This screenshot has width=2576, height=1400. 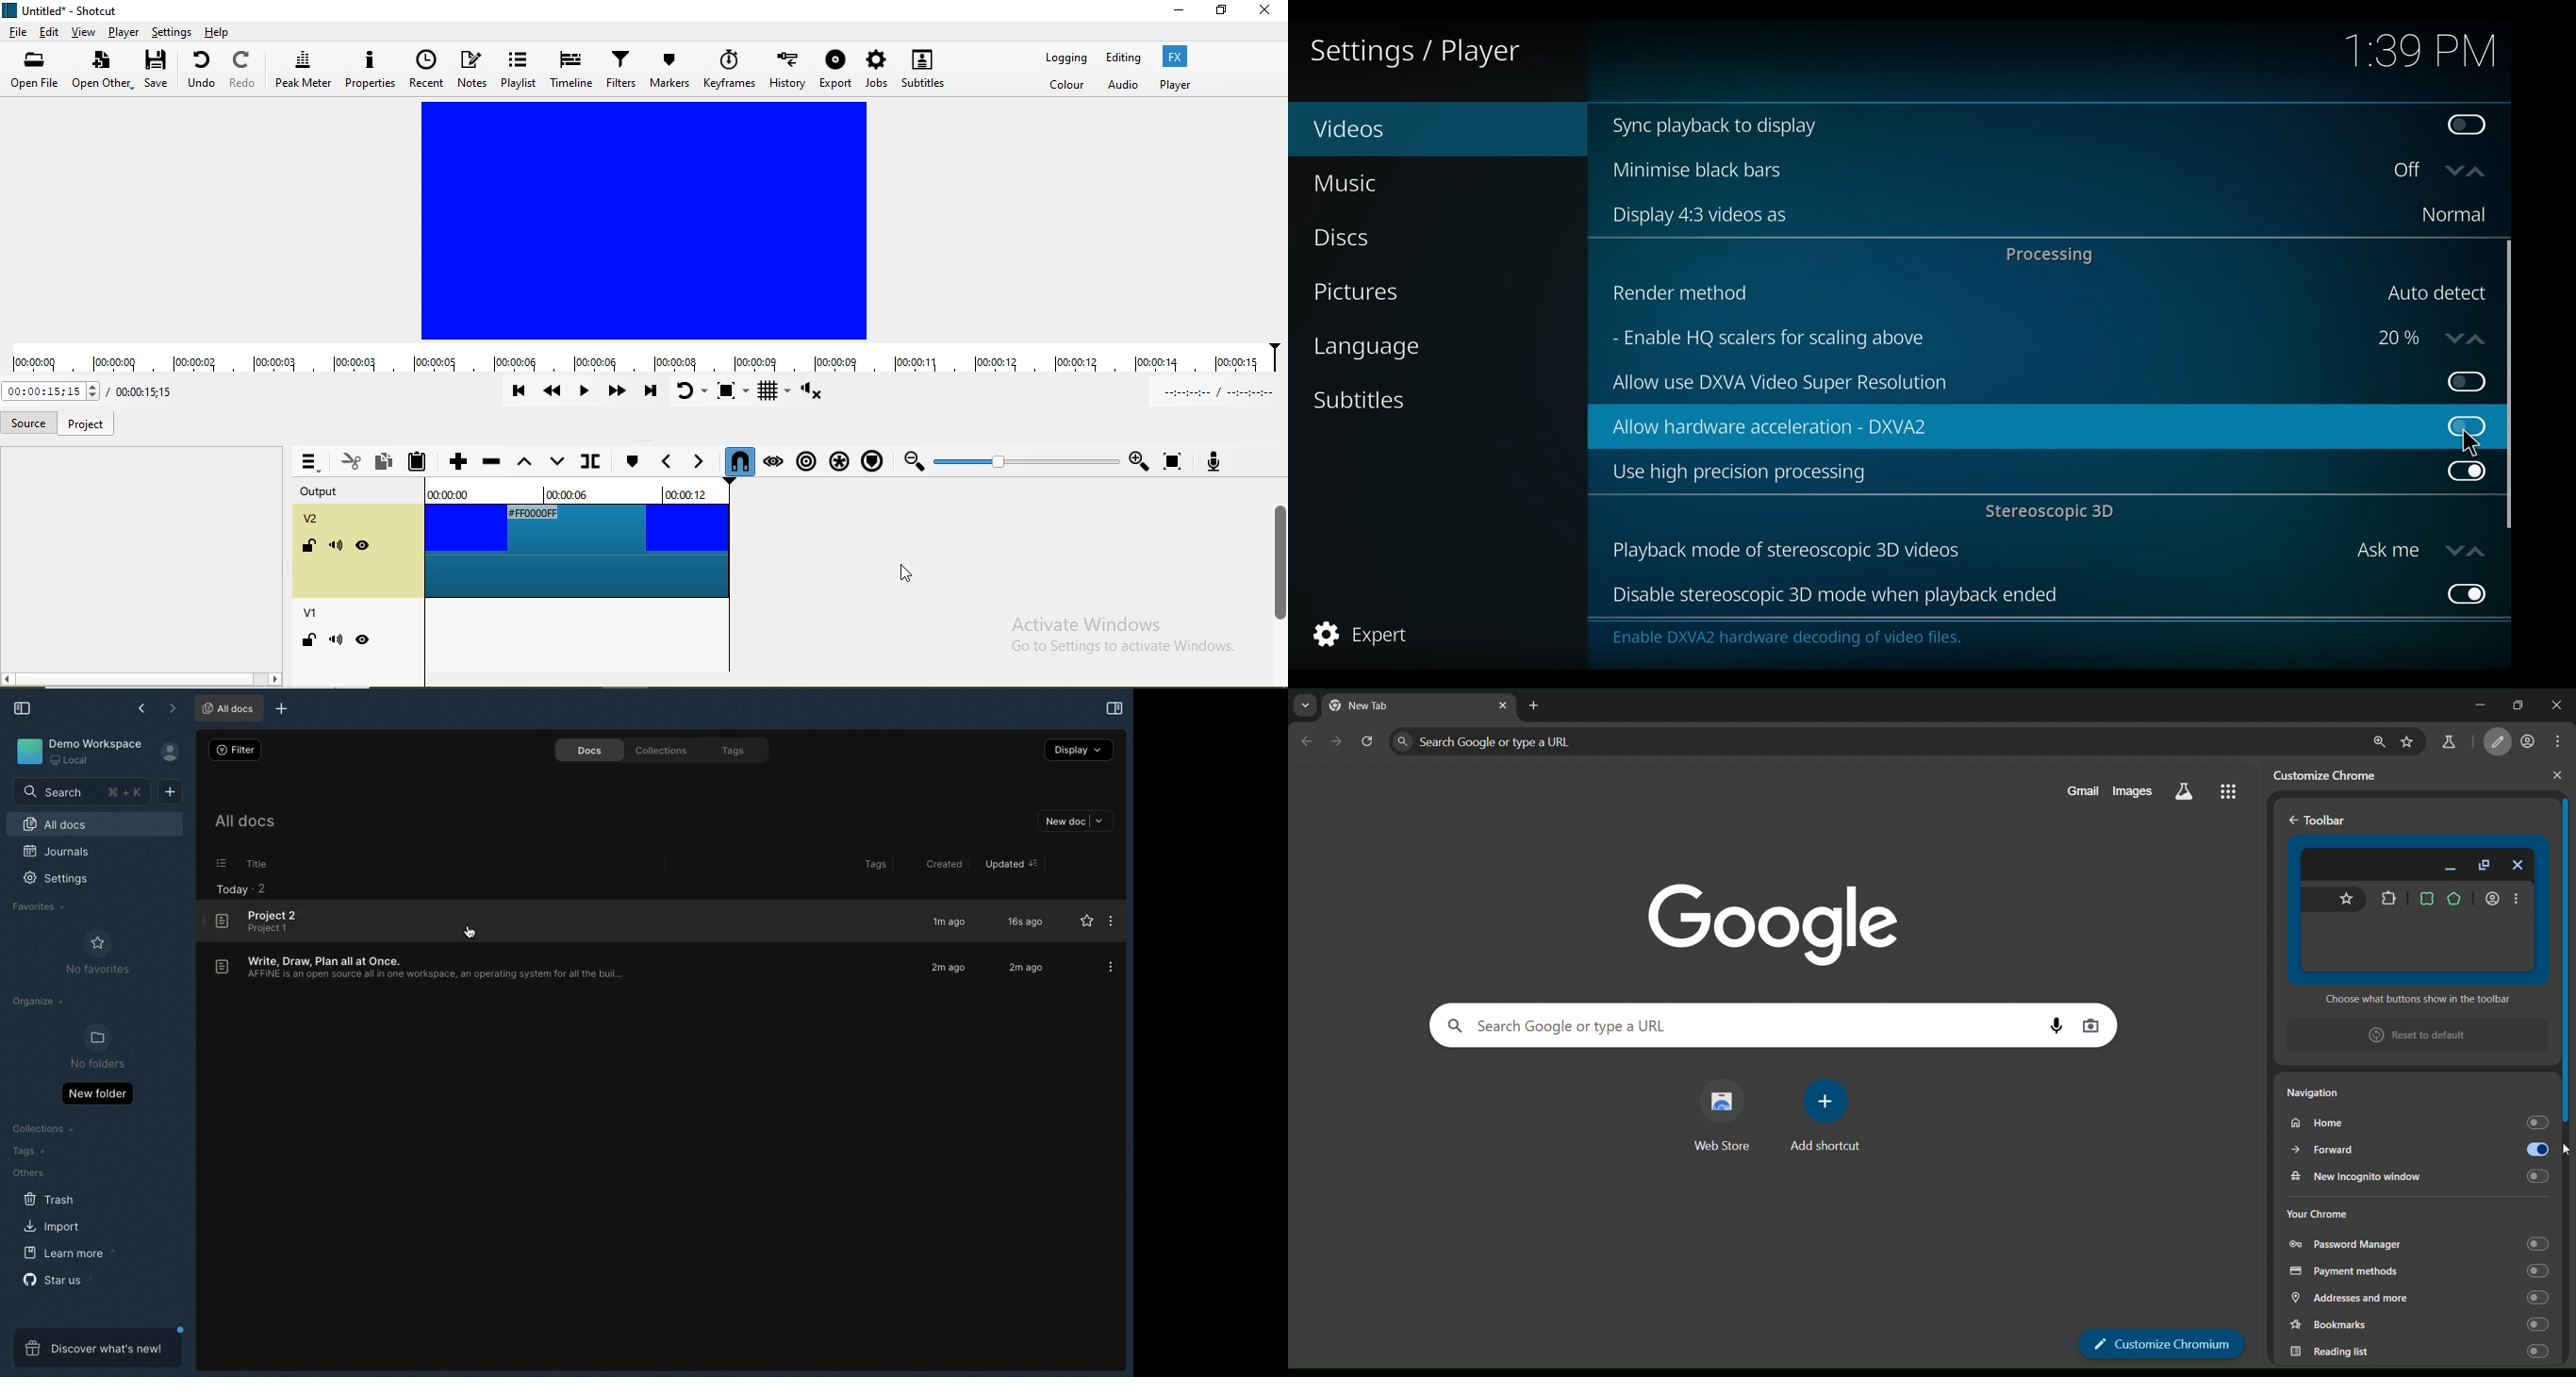 I want to click on save, so click(x=159, y=70).